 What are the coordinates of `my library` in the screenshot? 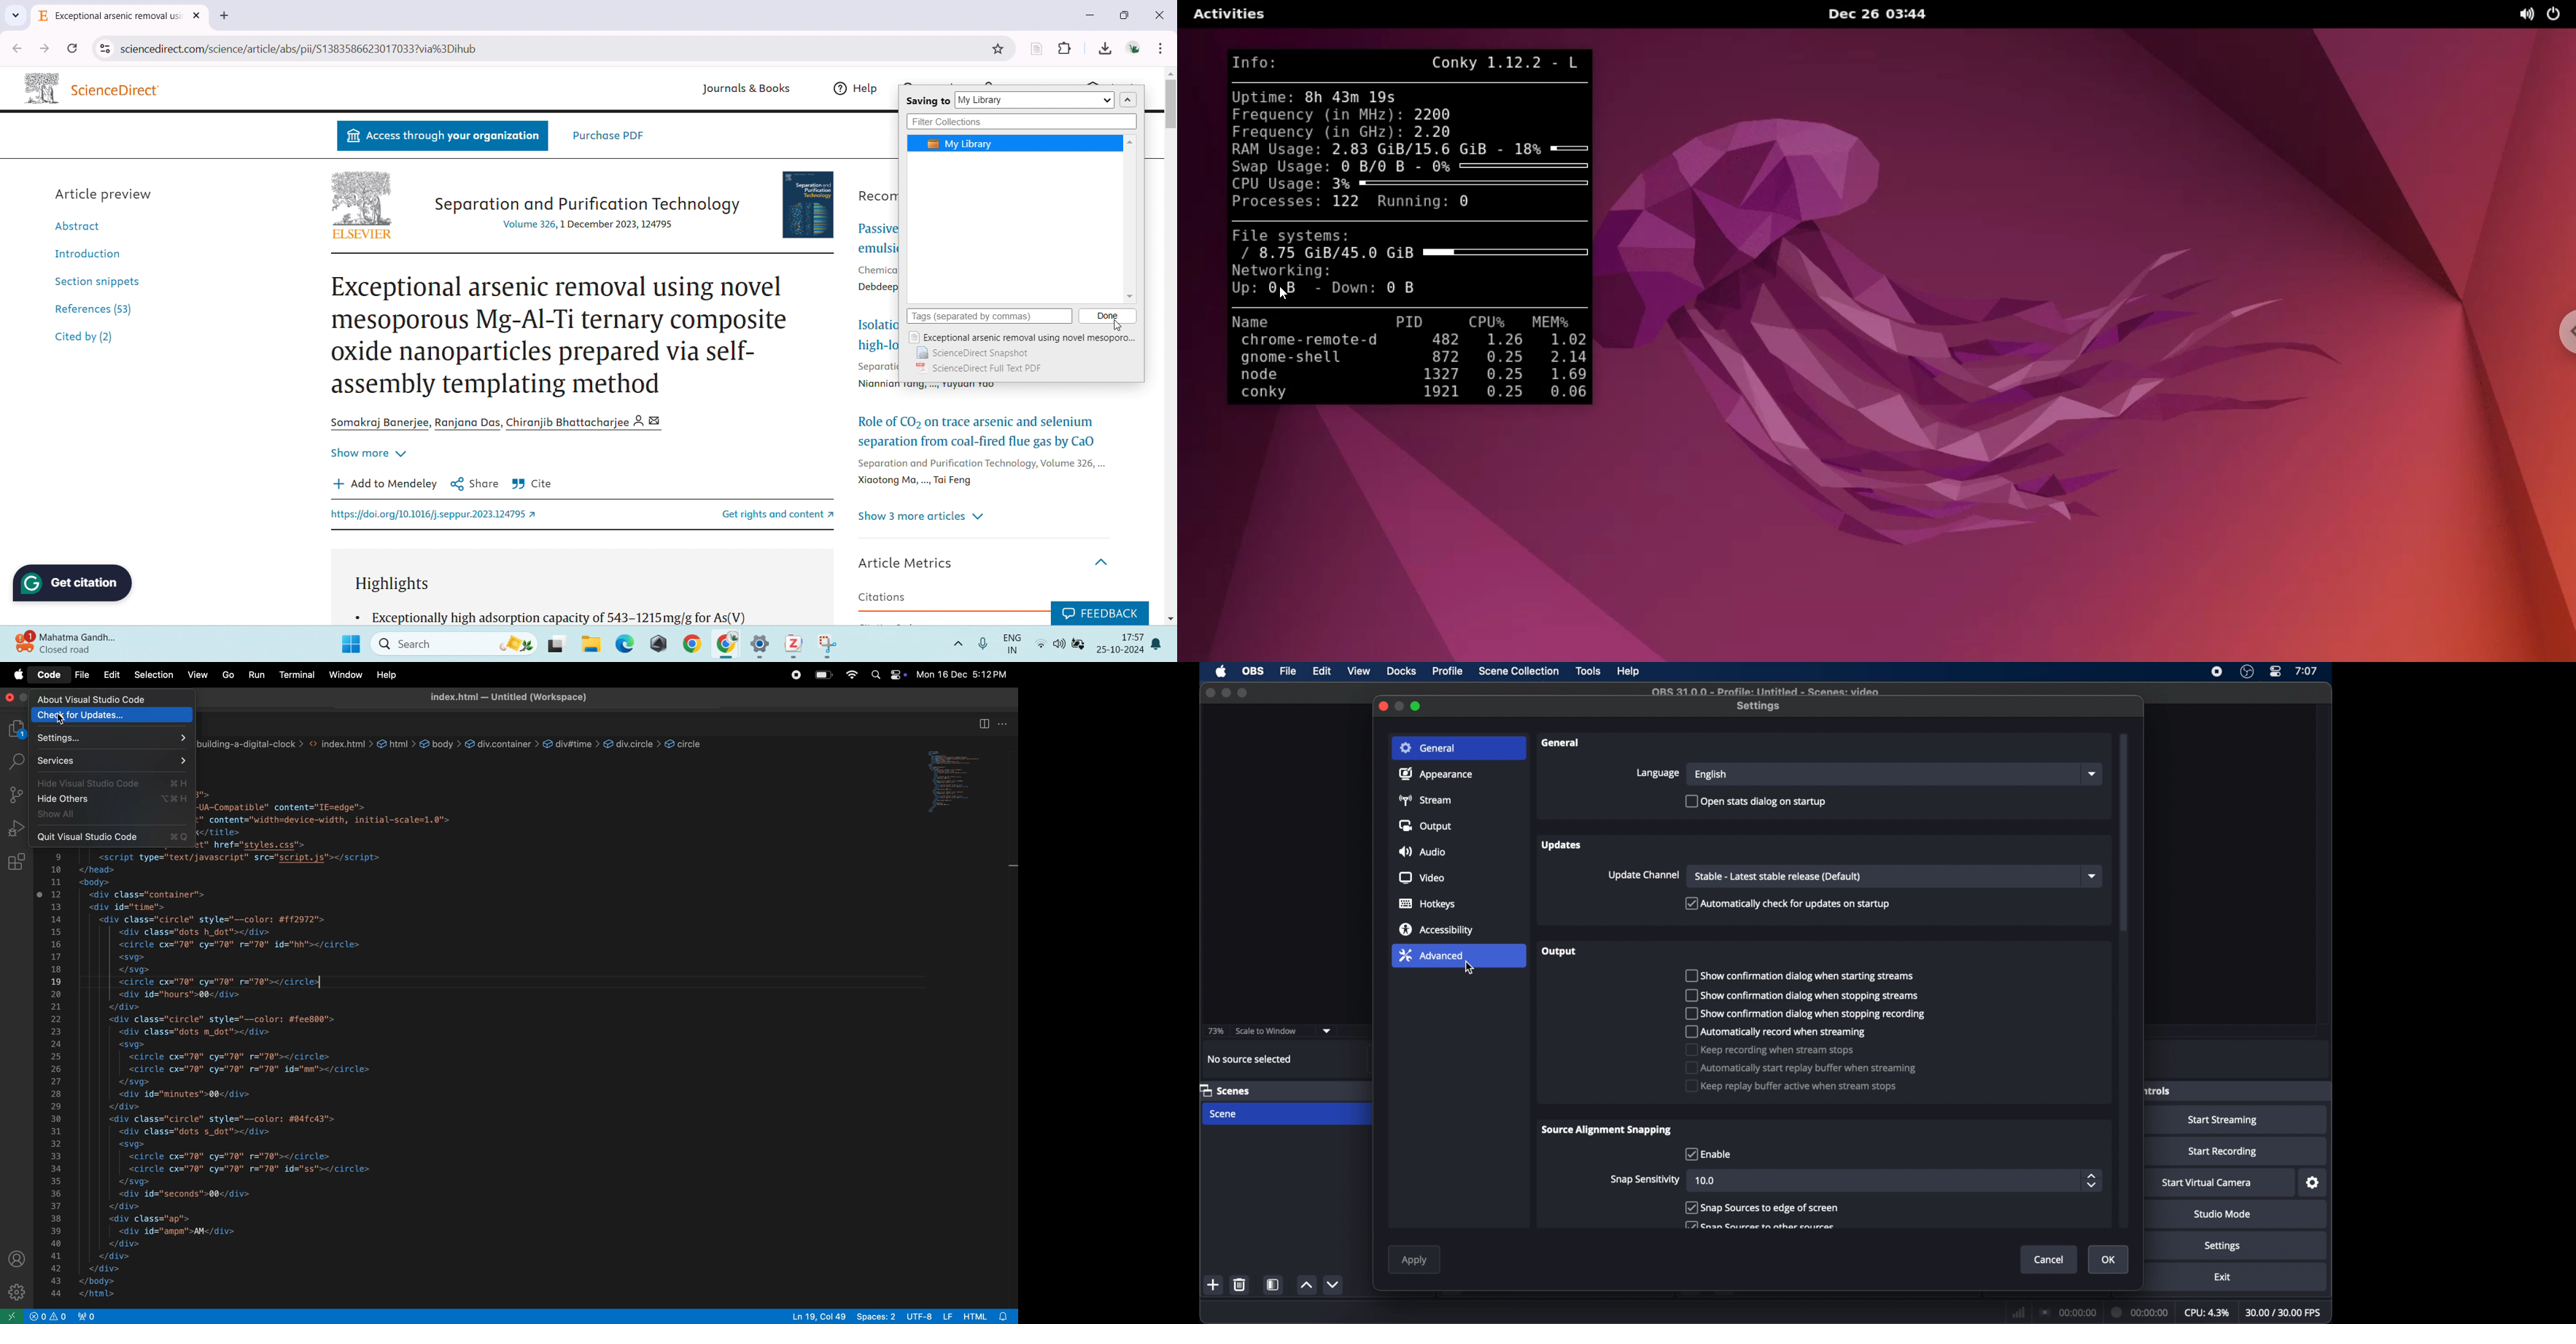 It's located at (1015, 143).